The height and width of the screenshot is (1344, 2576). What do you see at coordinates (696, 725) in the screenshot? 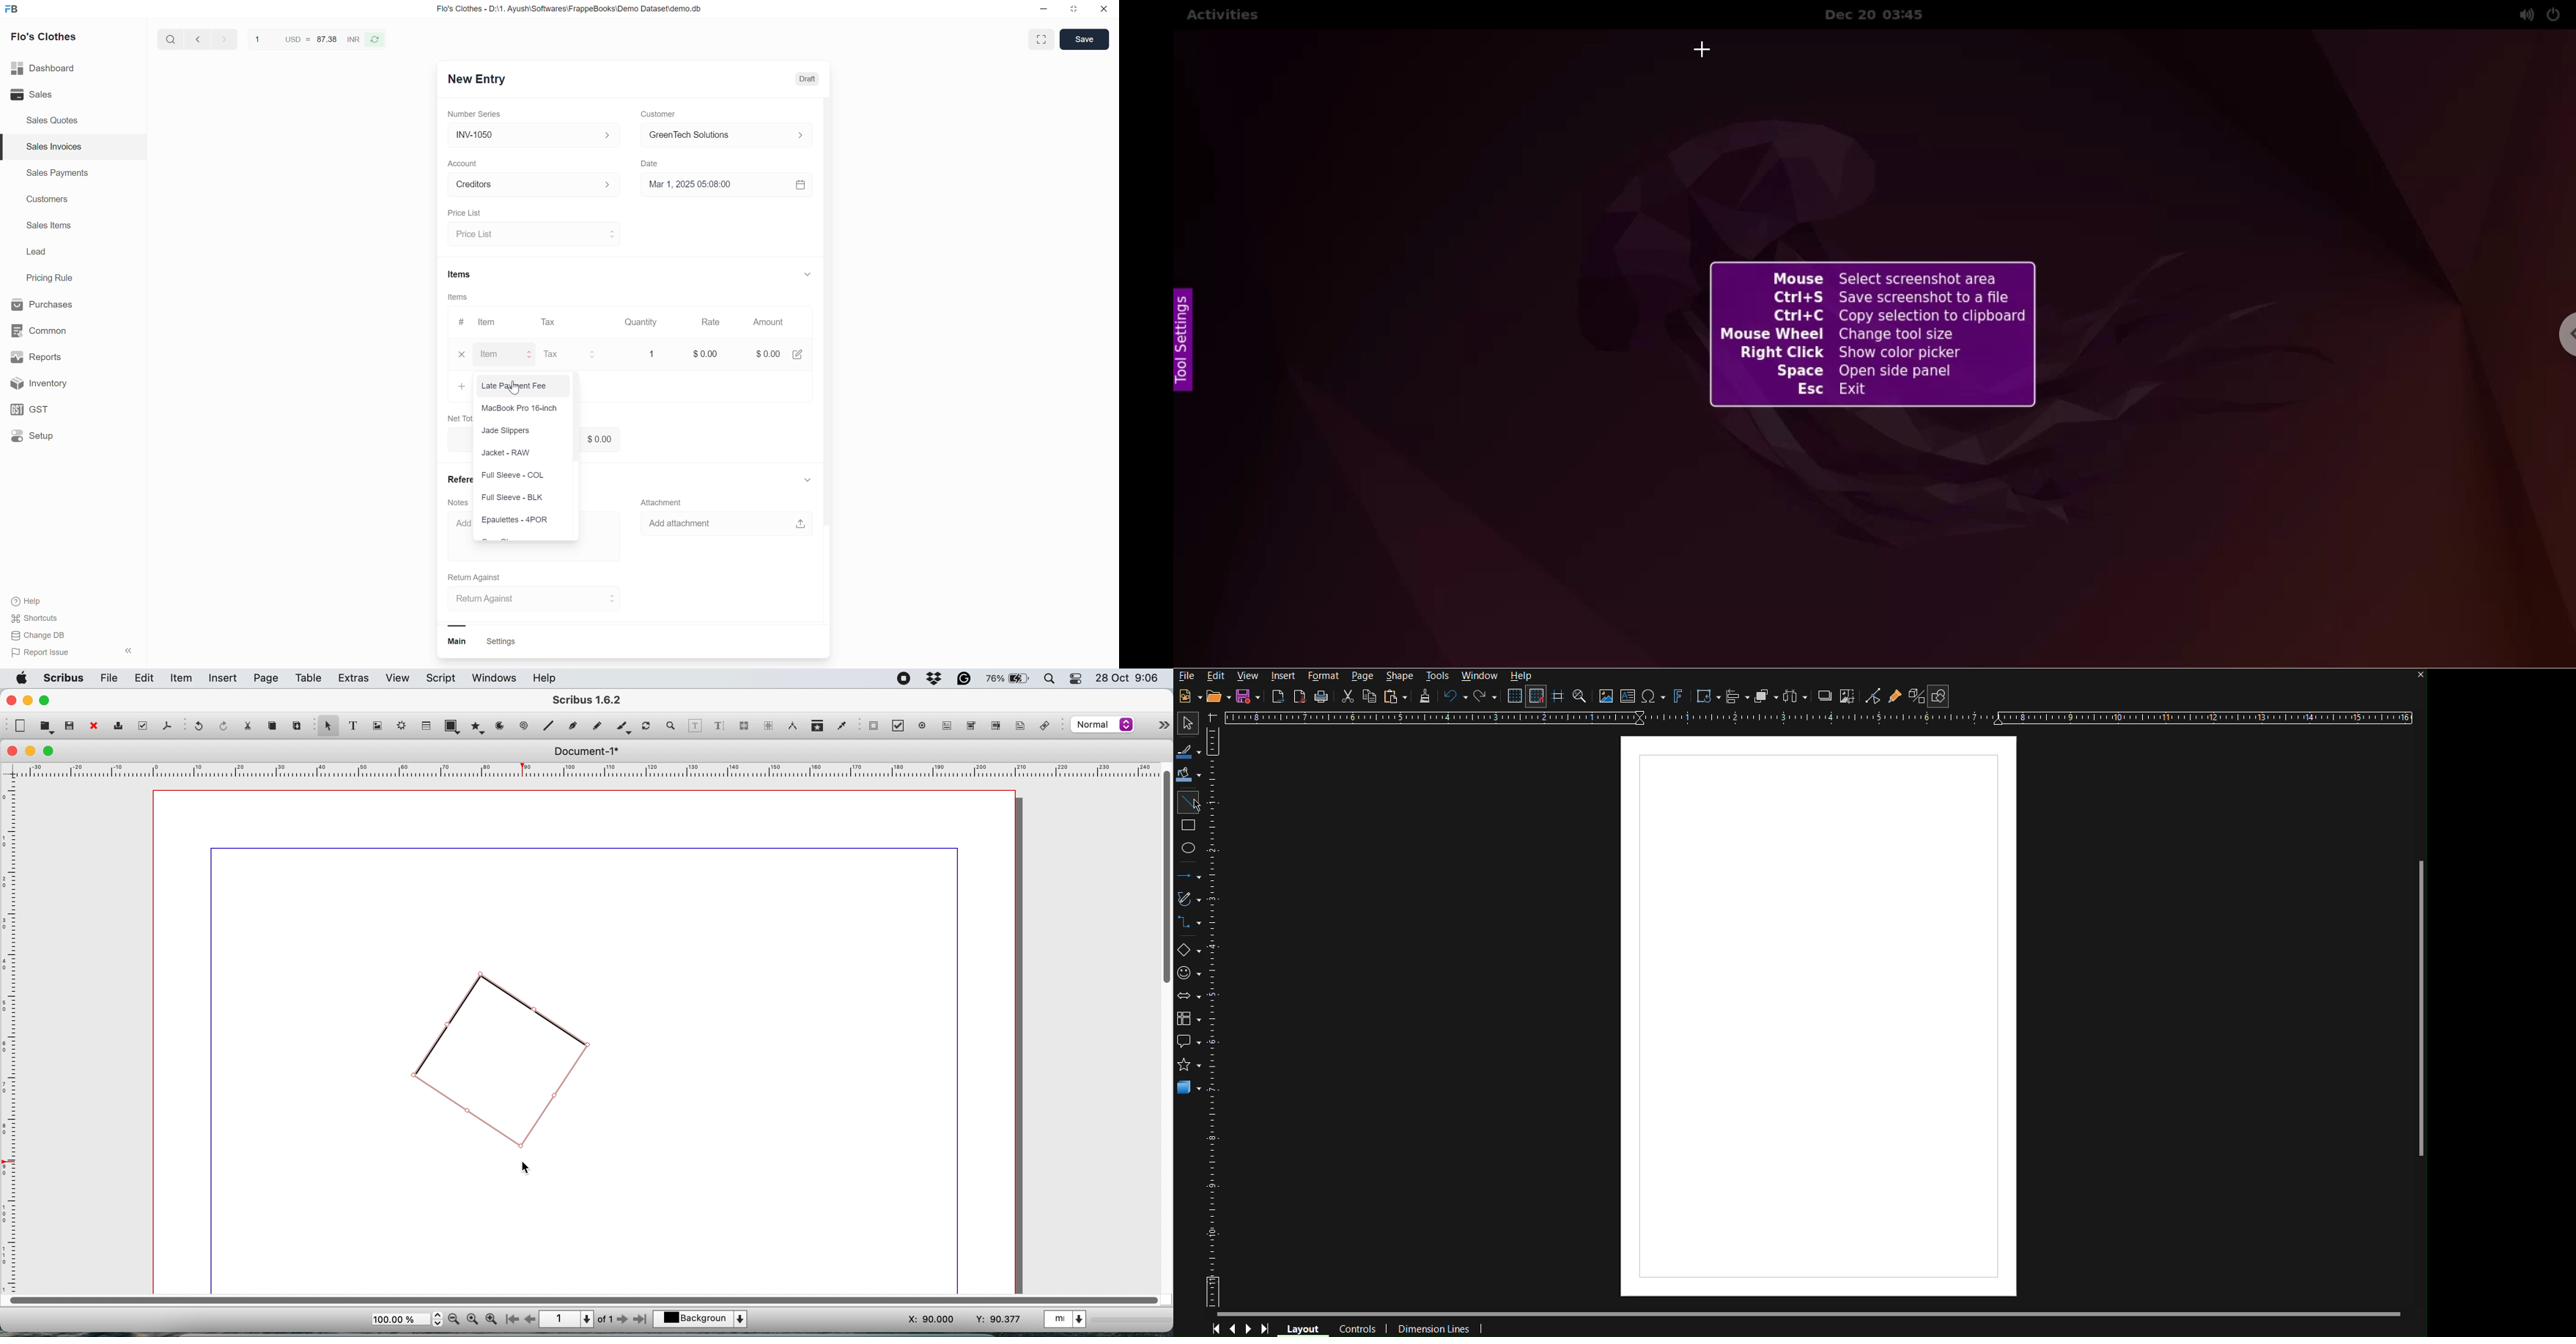
I see `edit contents of frame` at bounding box center [696, 725].